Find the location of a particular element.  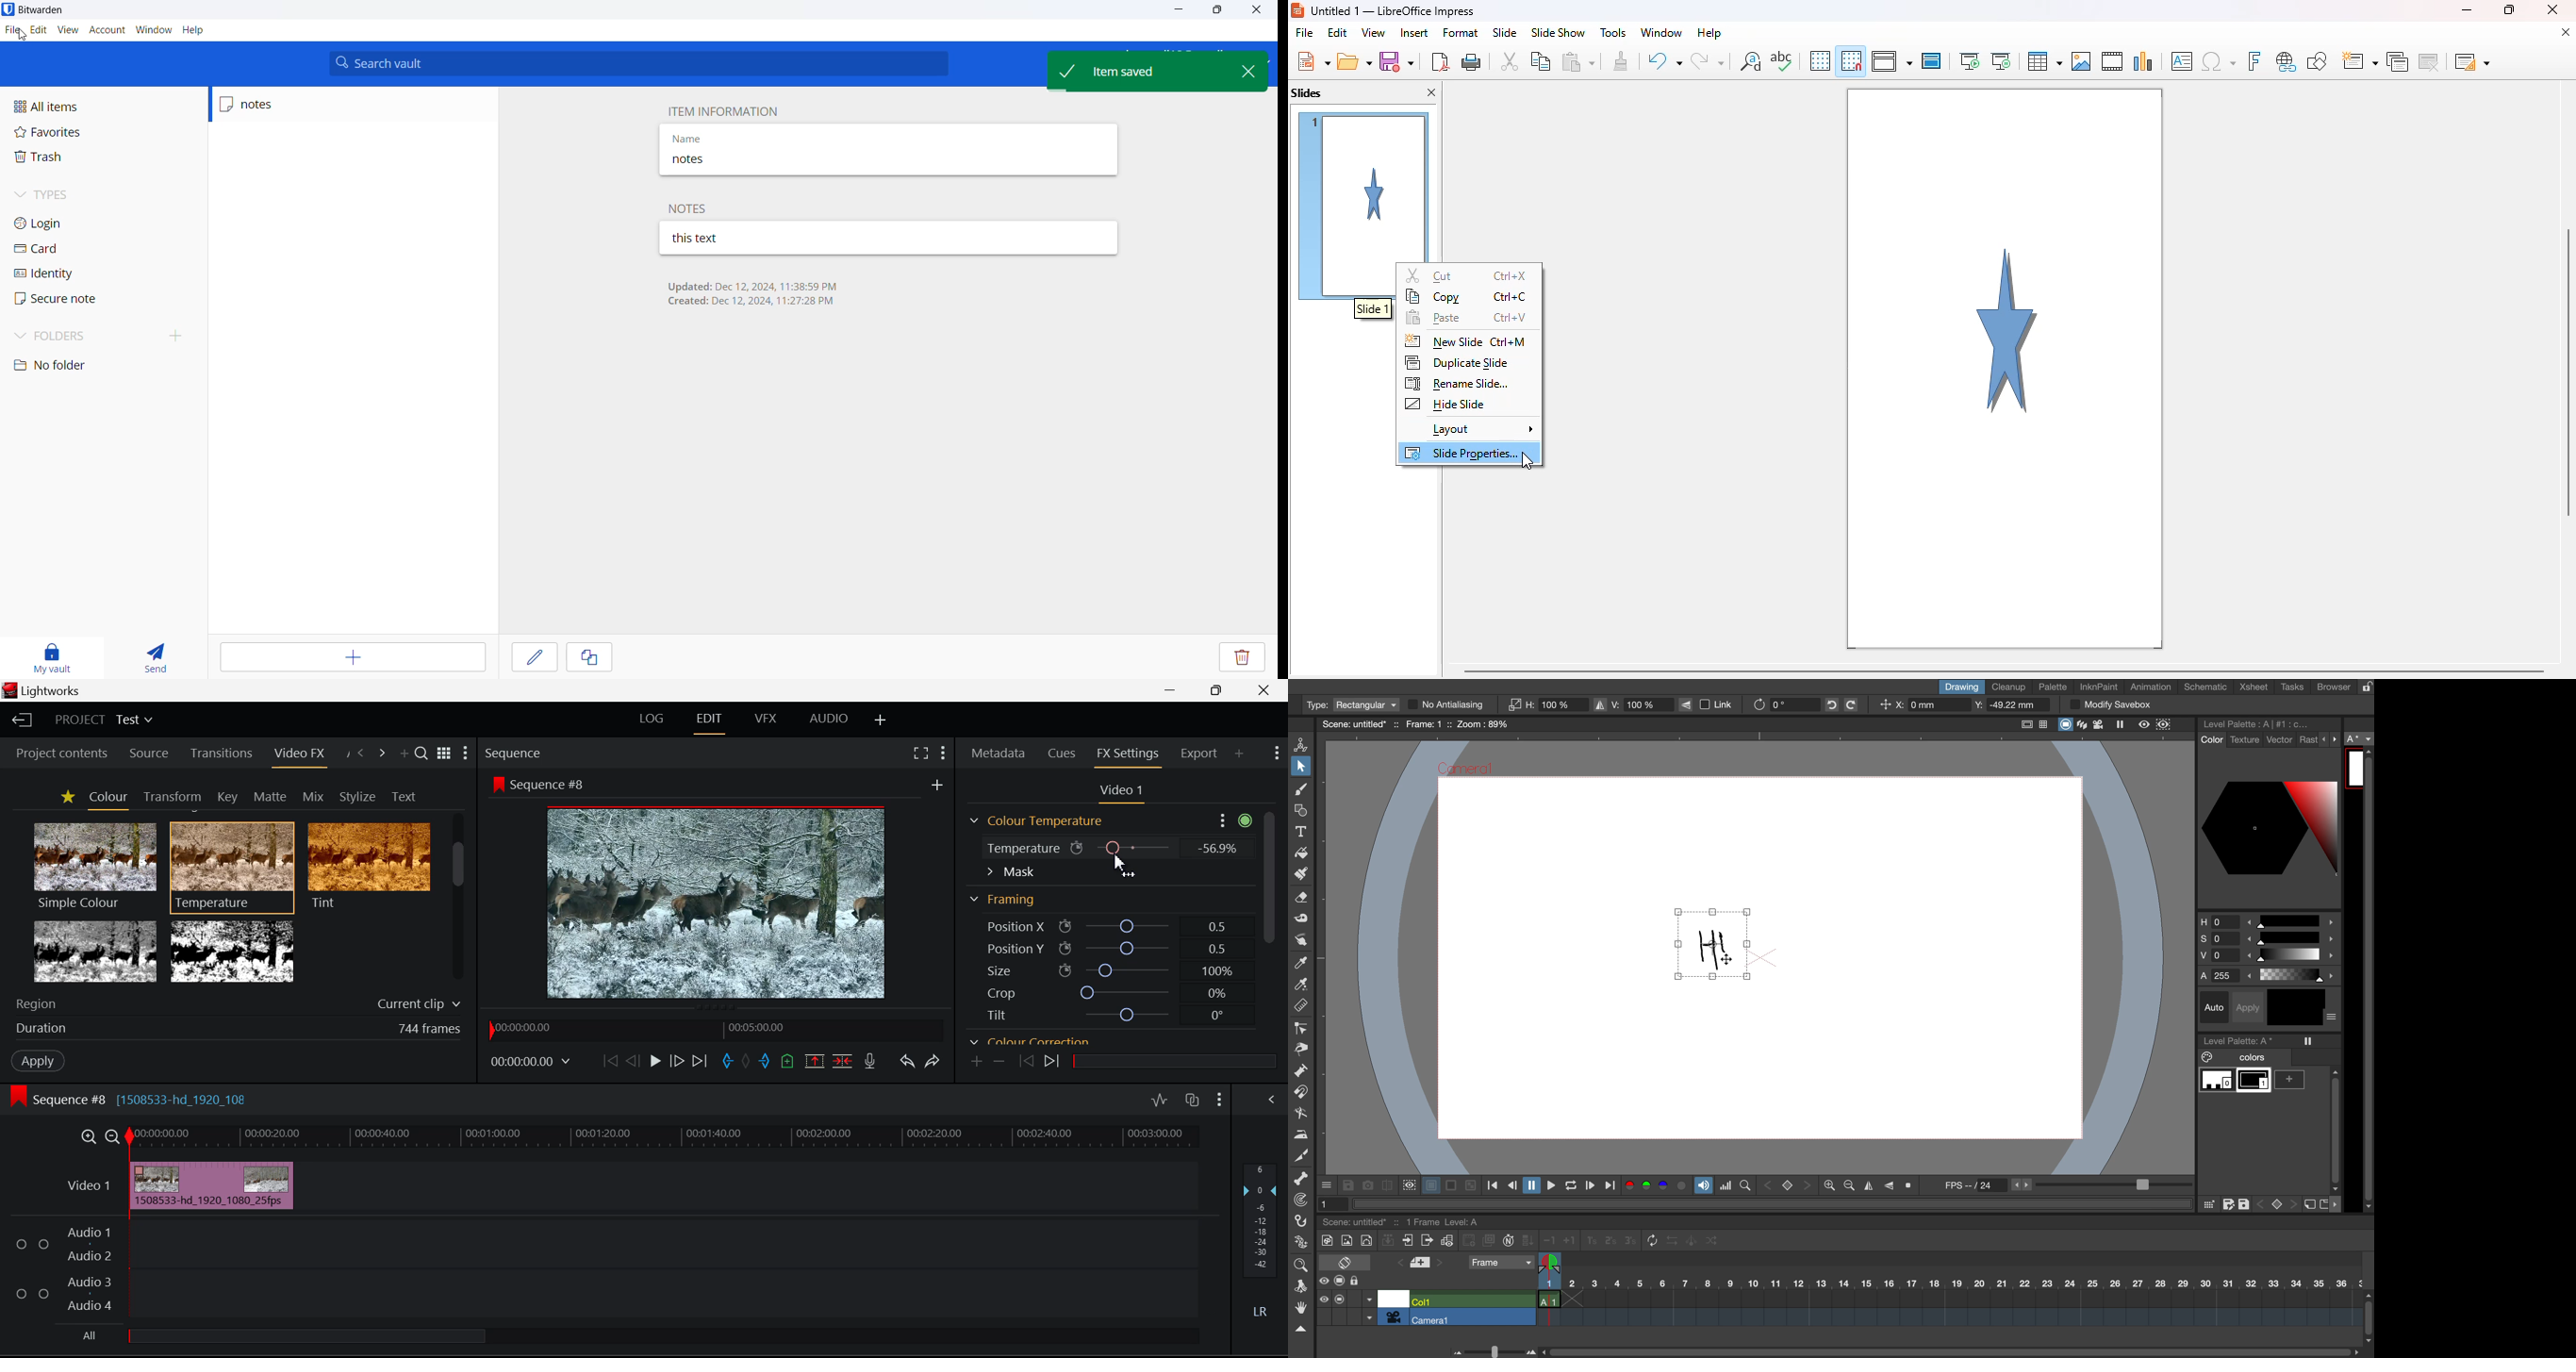

clone formatting is located at coordinates (1621, 61).